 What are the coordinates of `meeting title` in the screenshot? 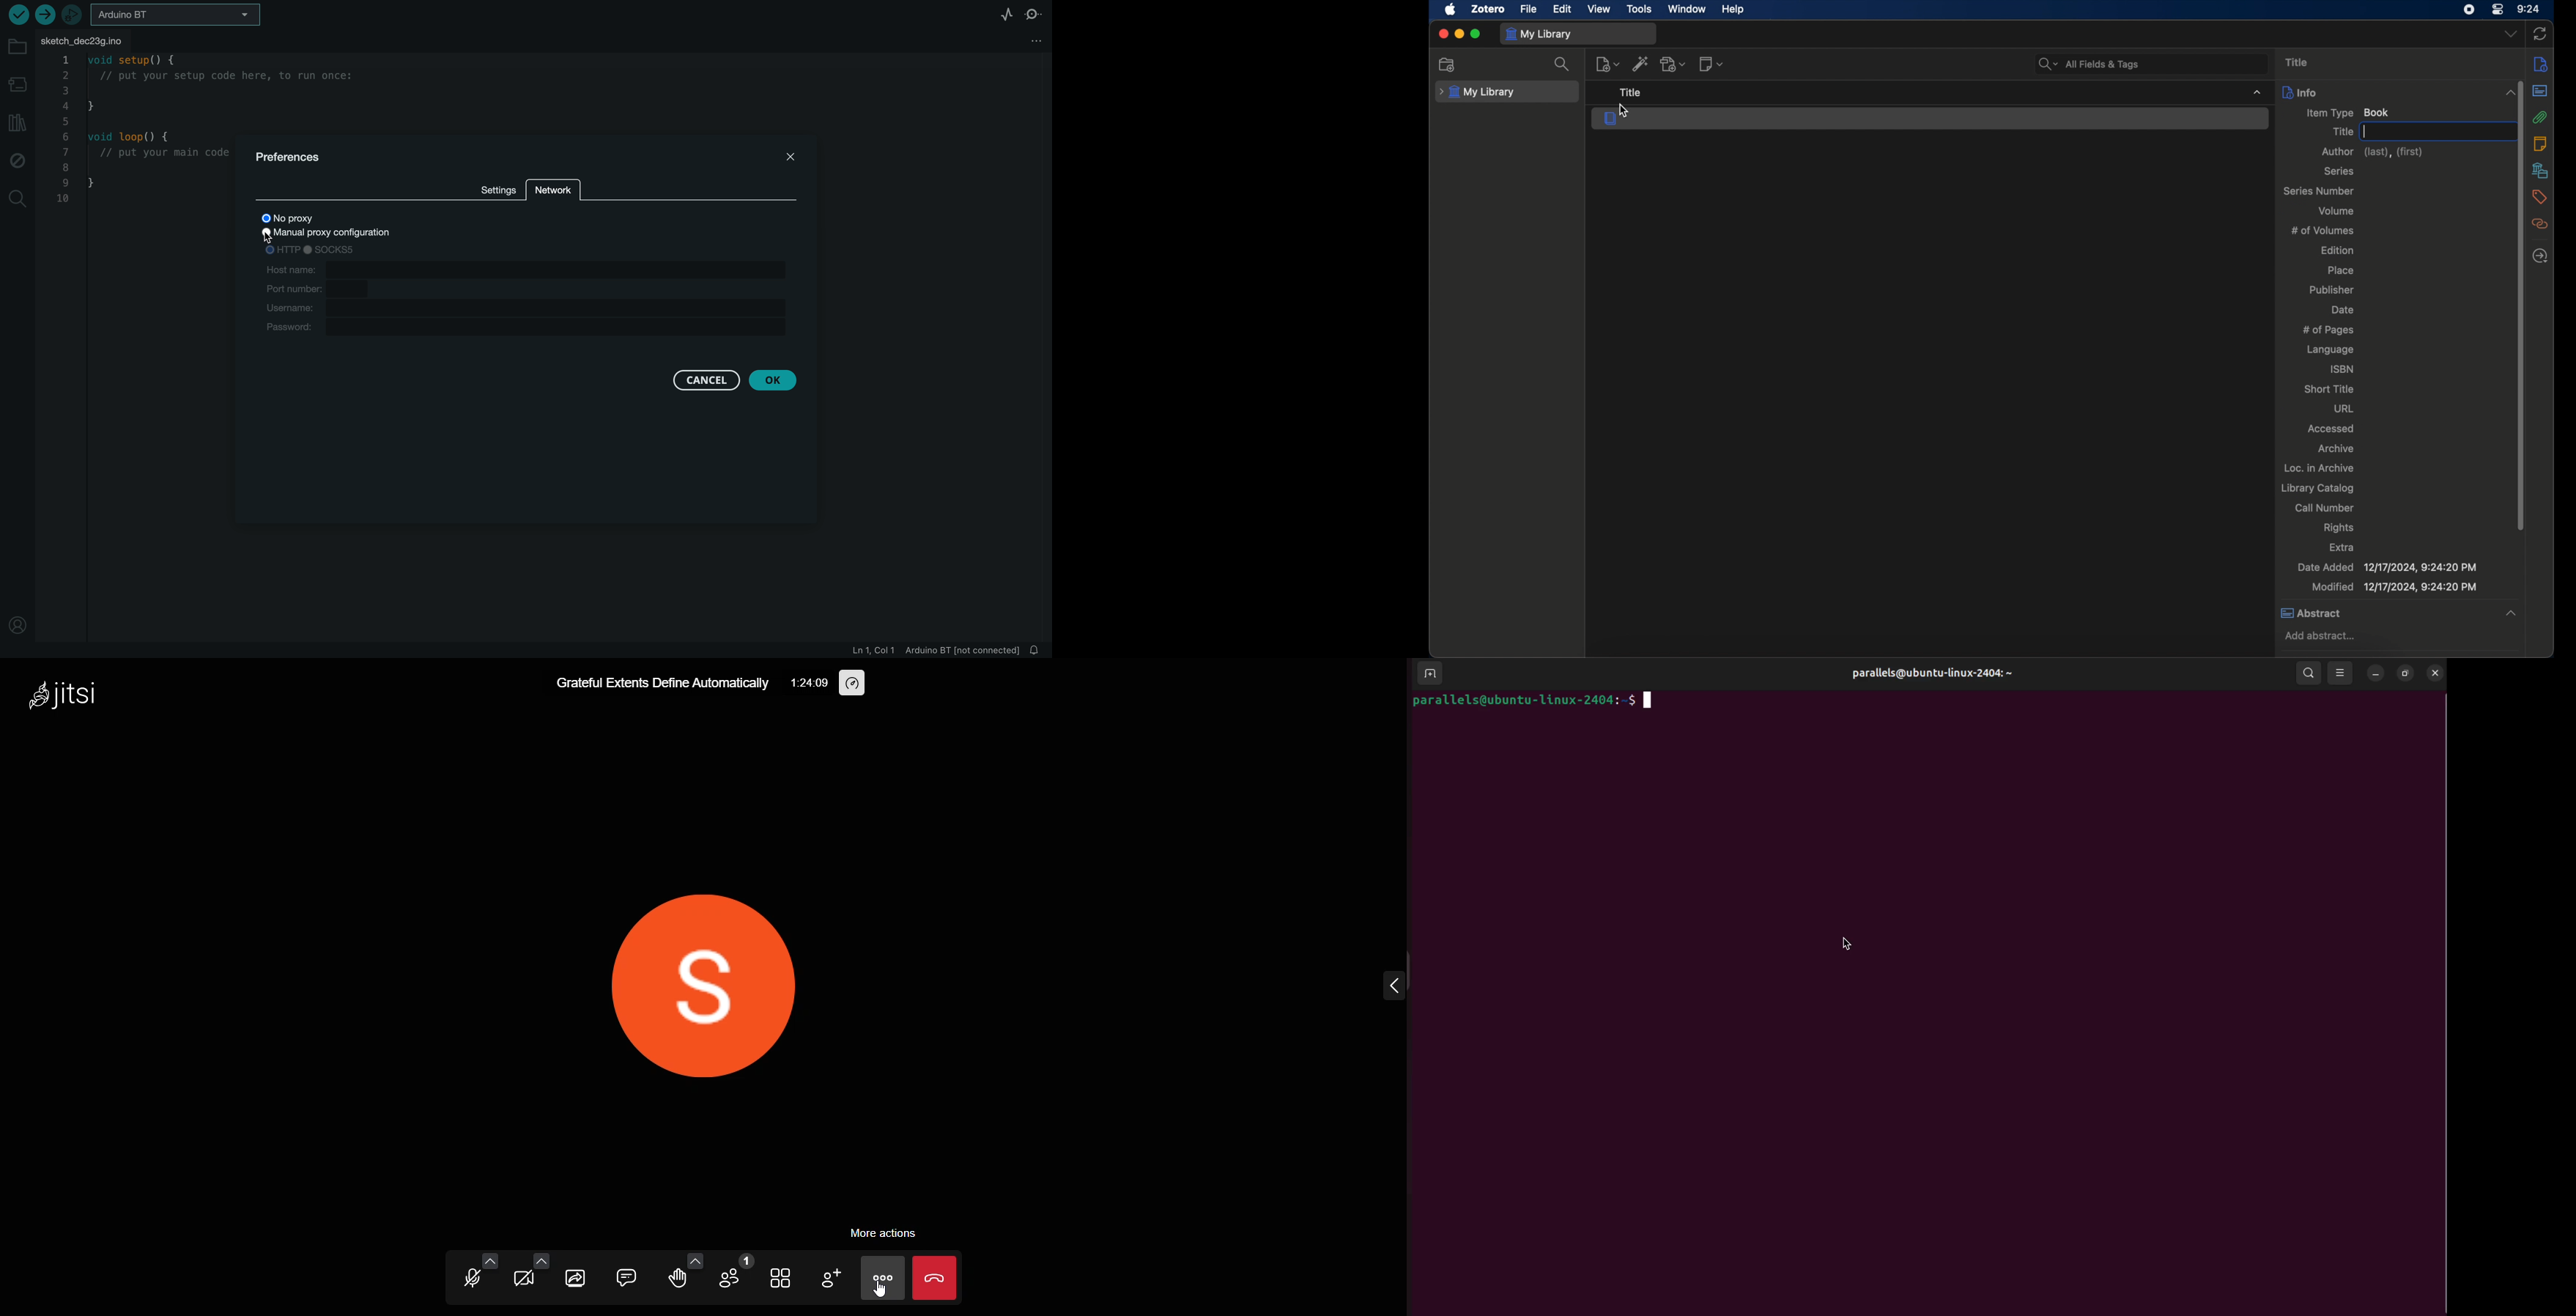 It's located at (656, 686).